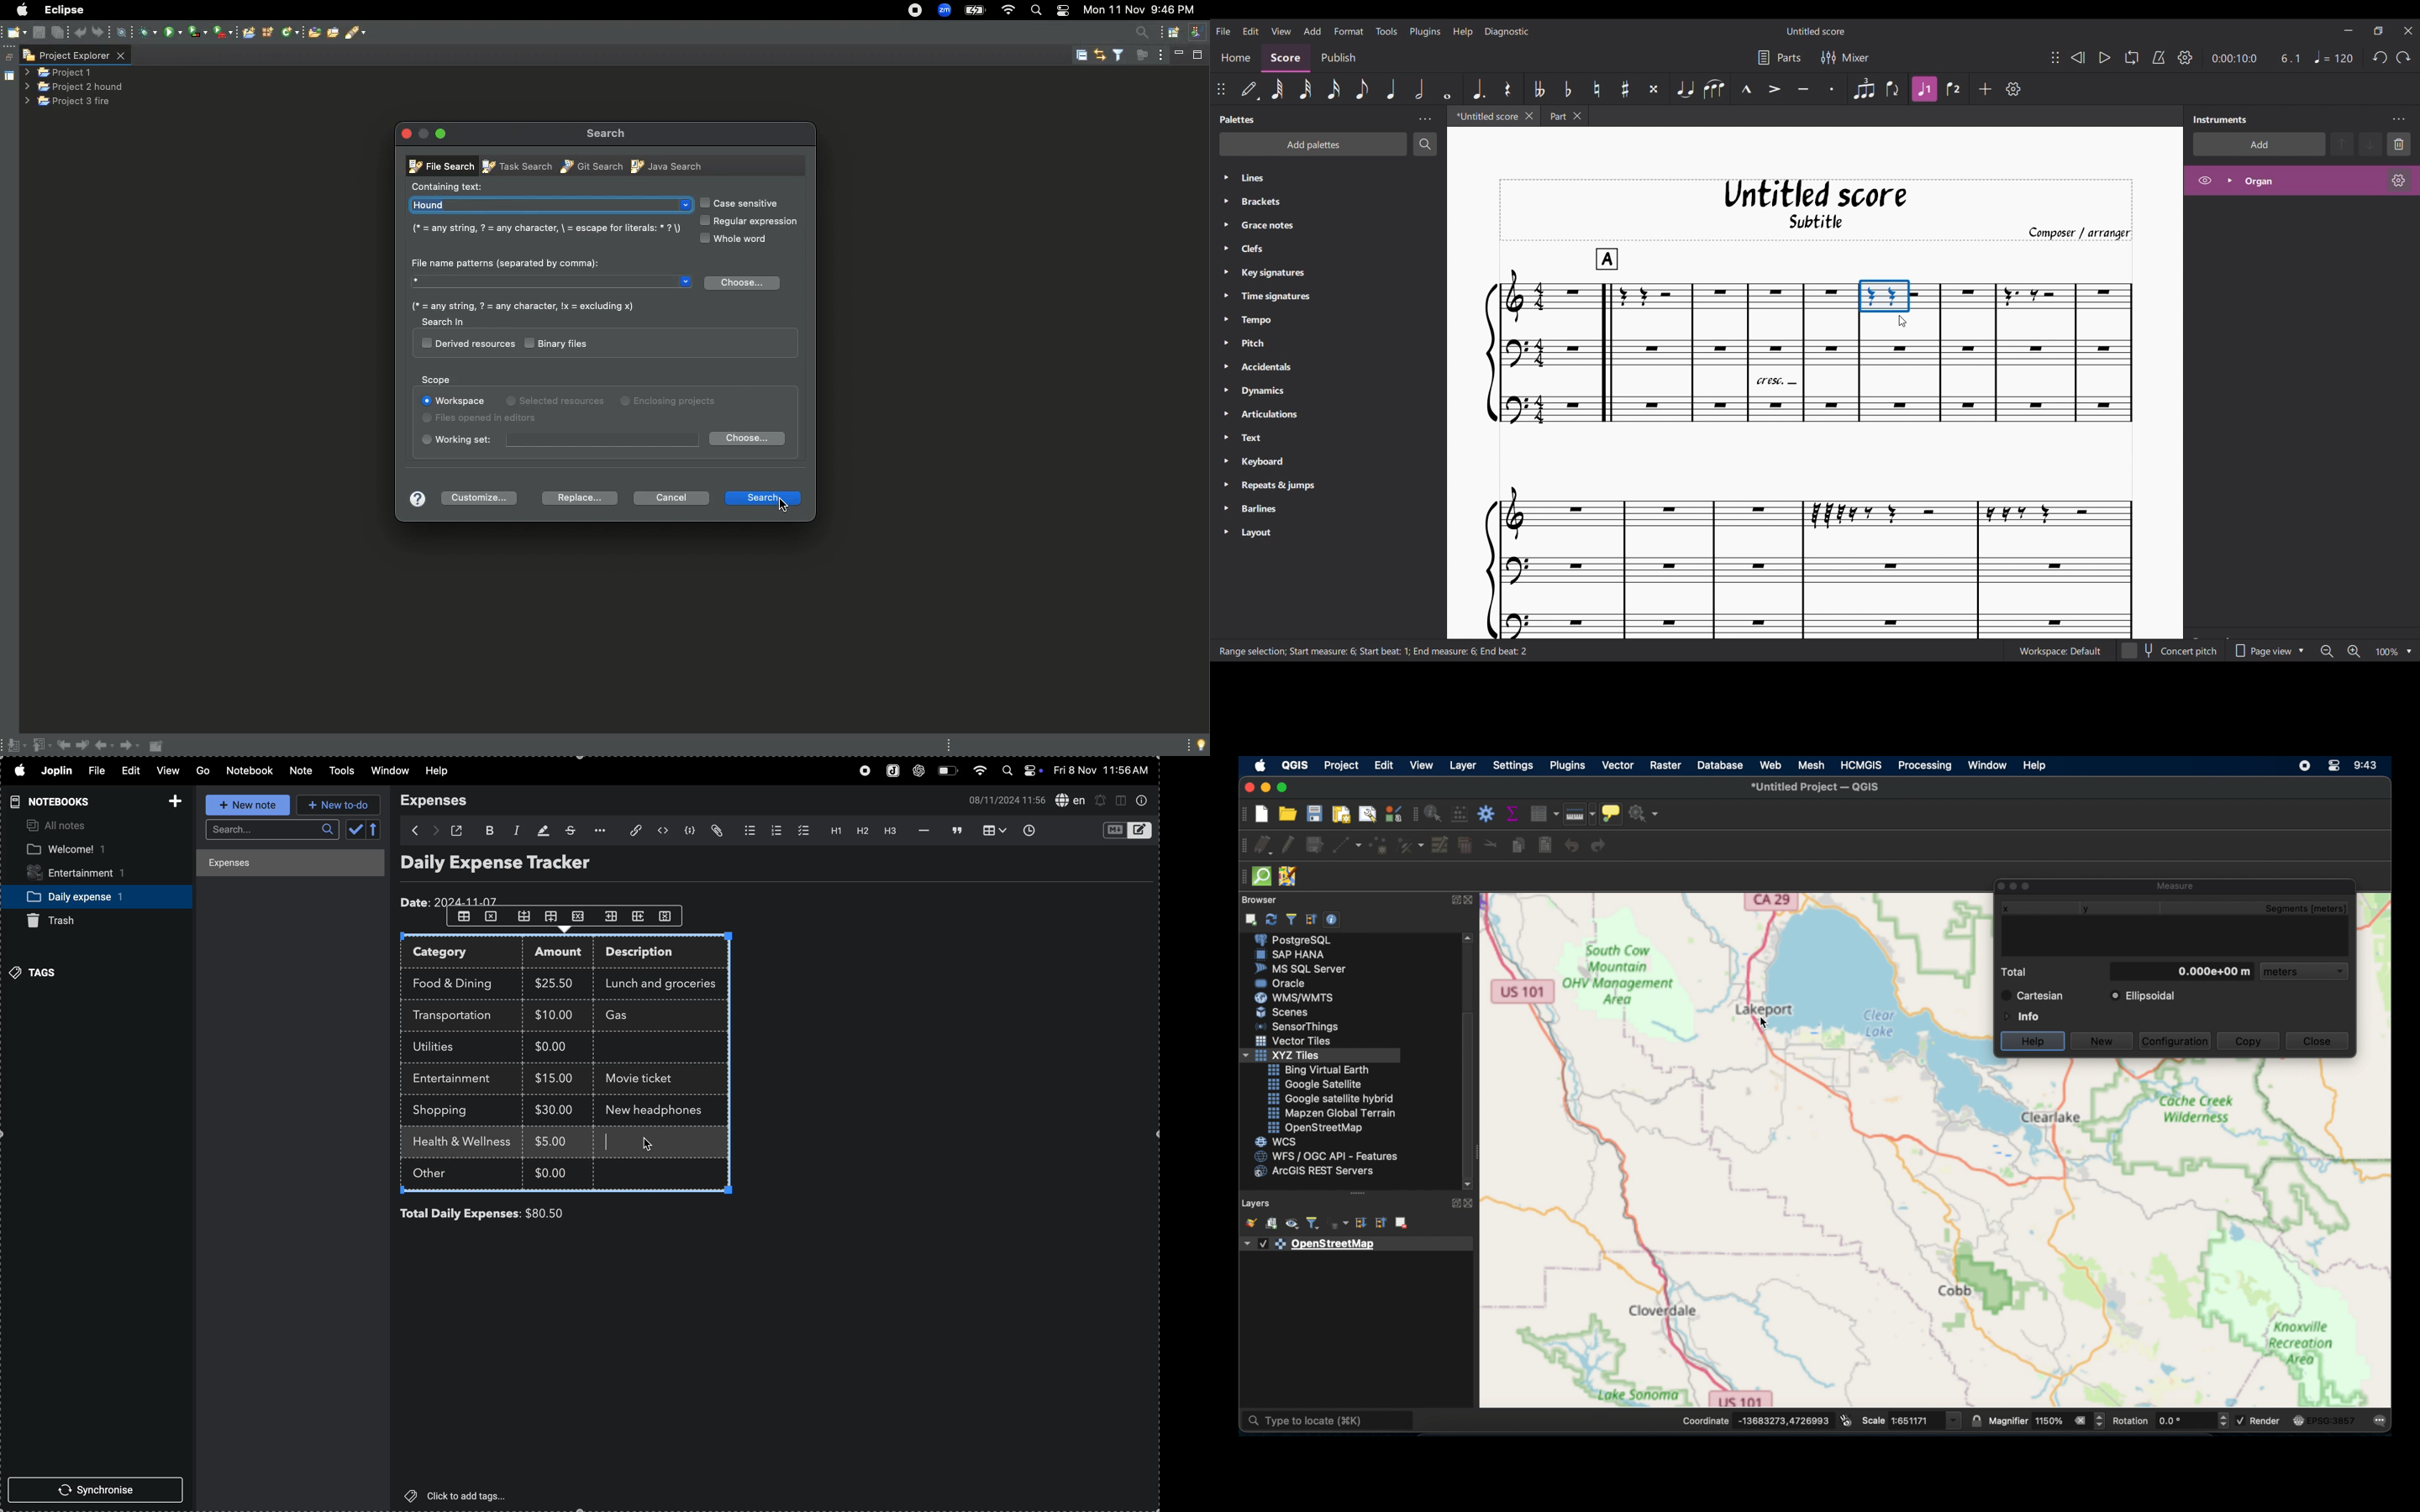  What do you see at coordinates (460, 830) in the screenshot?
I see `open window` at bounding box center [460, 830].